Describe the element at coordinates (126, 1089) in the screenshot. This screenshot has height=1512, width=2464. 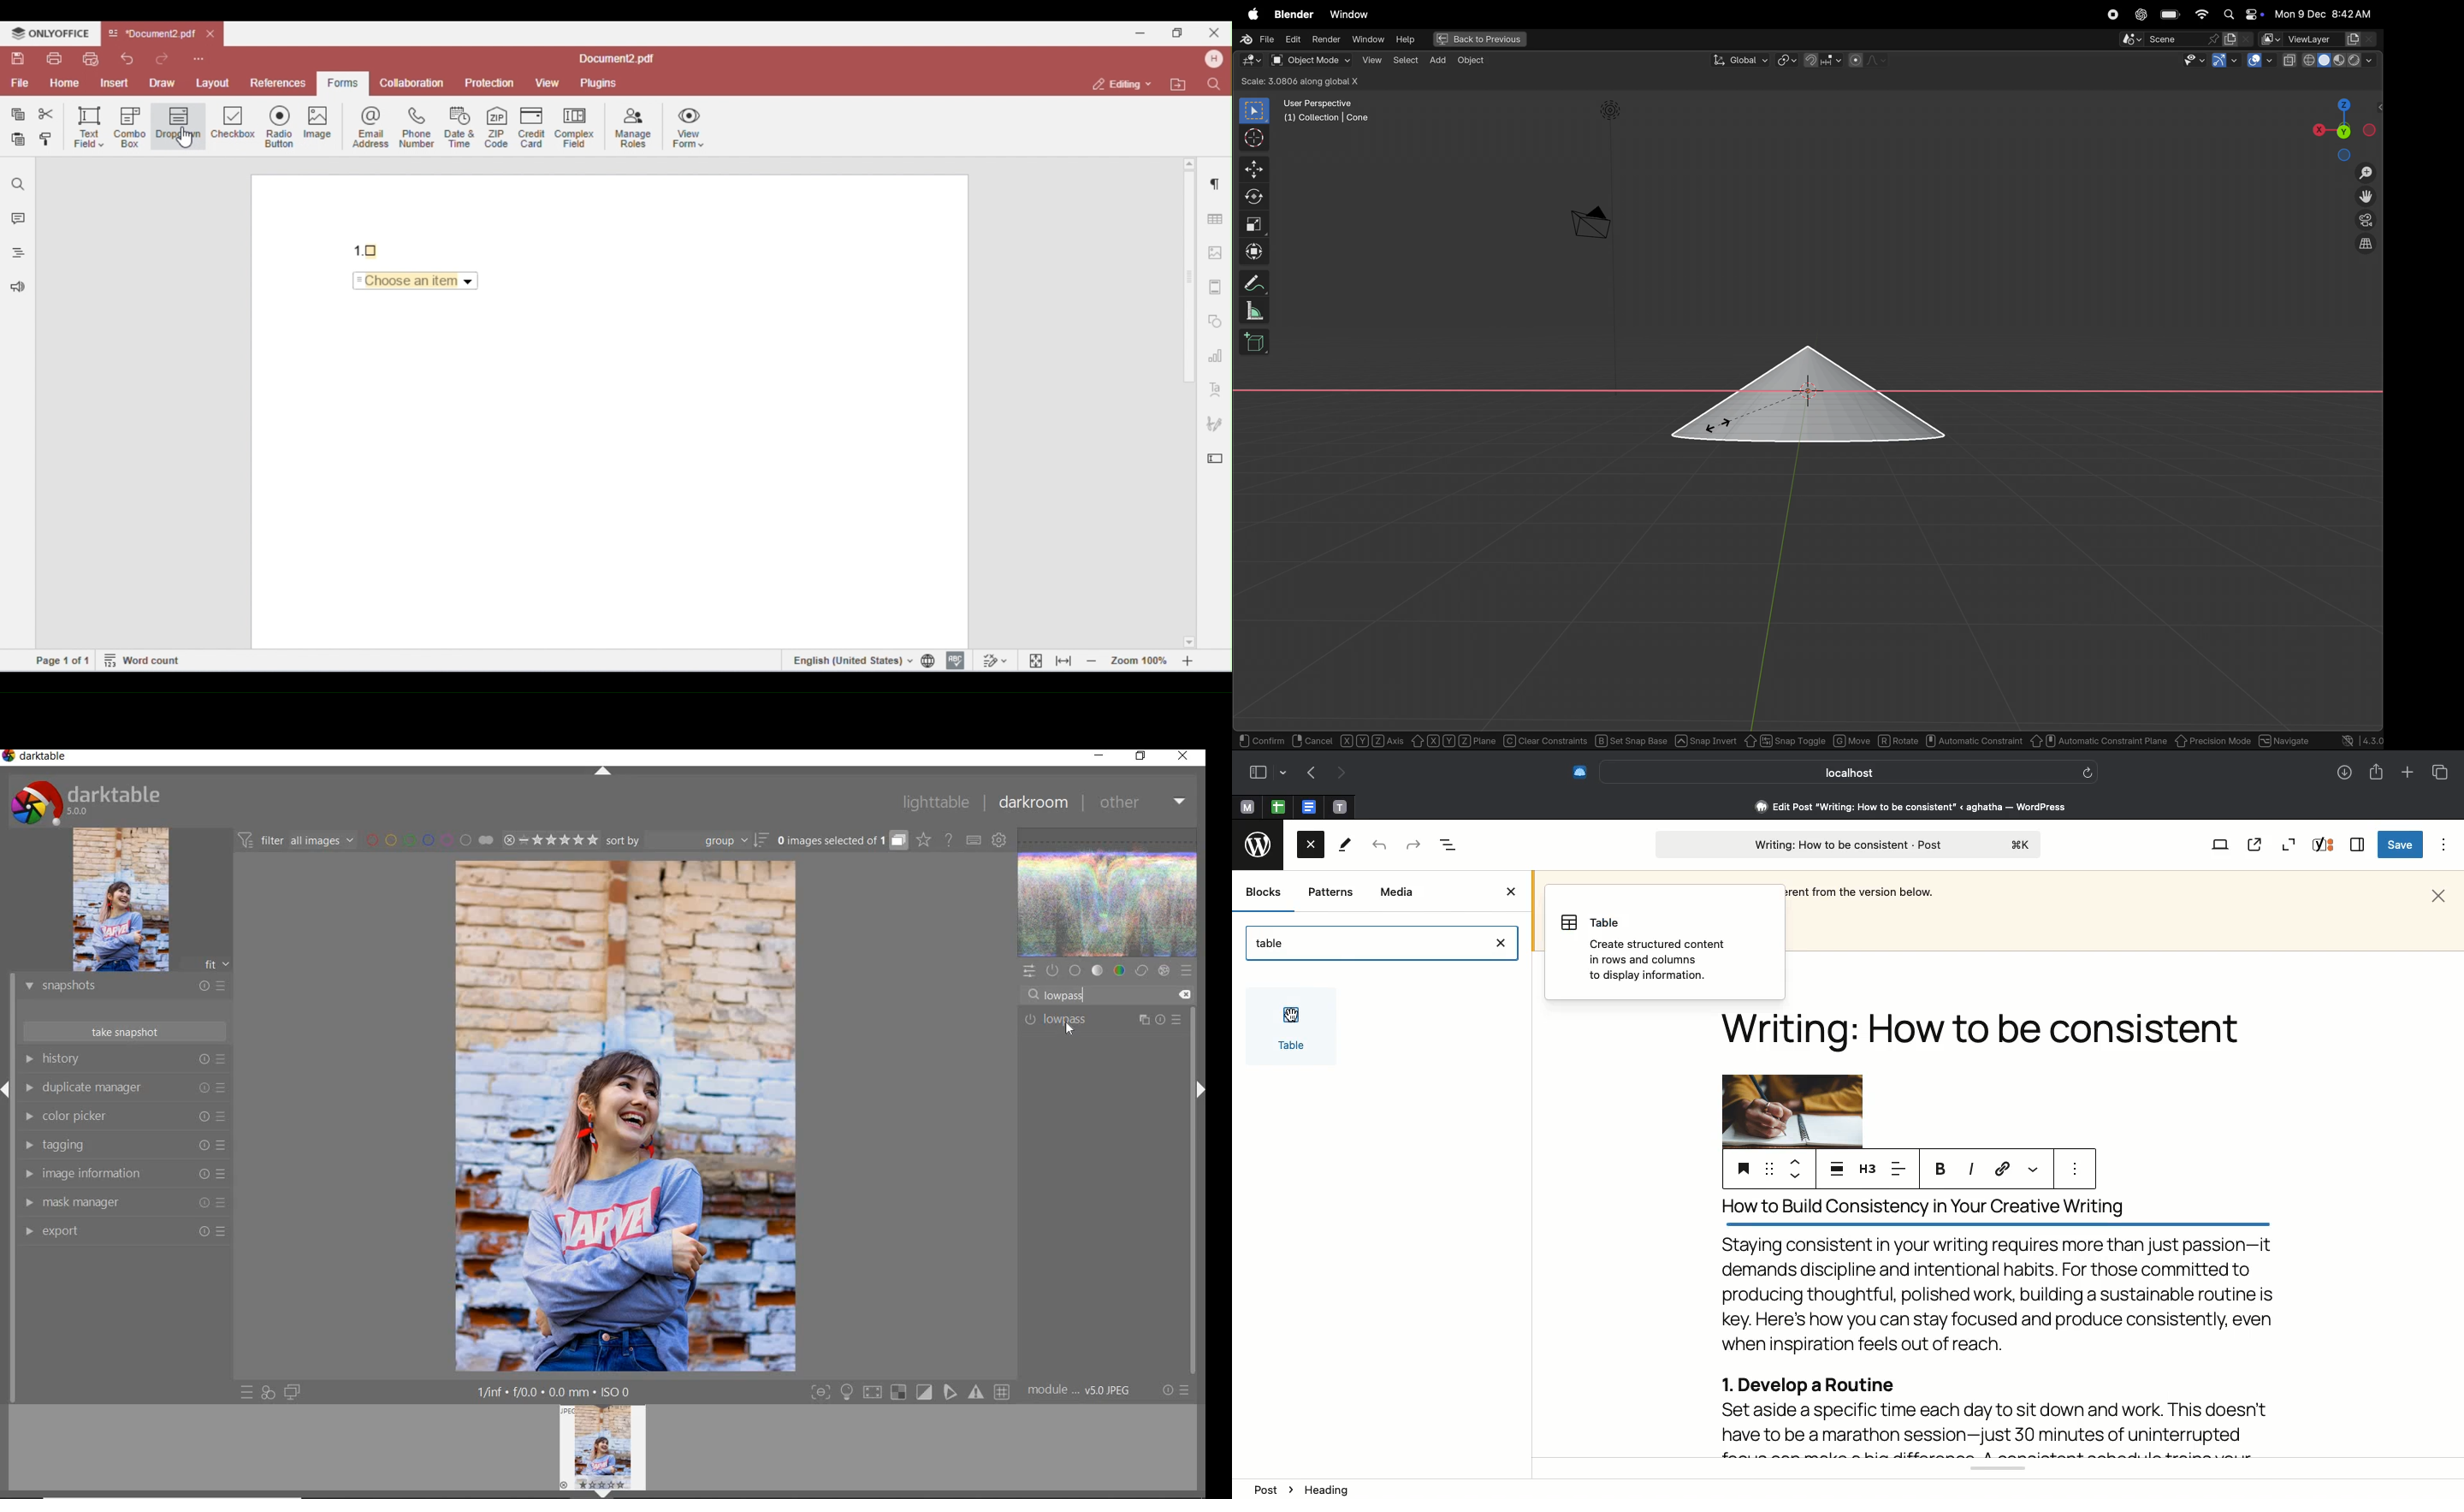
I see `duplicate manager` at that location.